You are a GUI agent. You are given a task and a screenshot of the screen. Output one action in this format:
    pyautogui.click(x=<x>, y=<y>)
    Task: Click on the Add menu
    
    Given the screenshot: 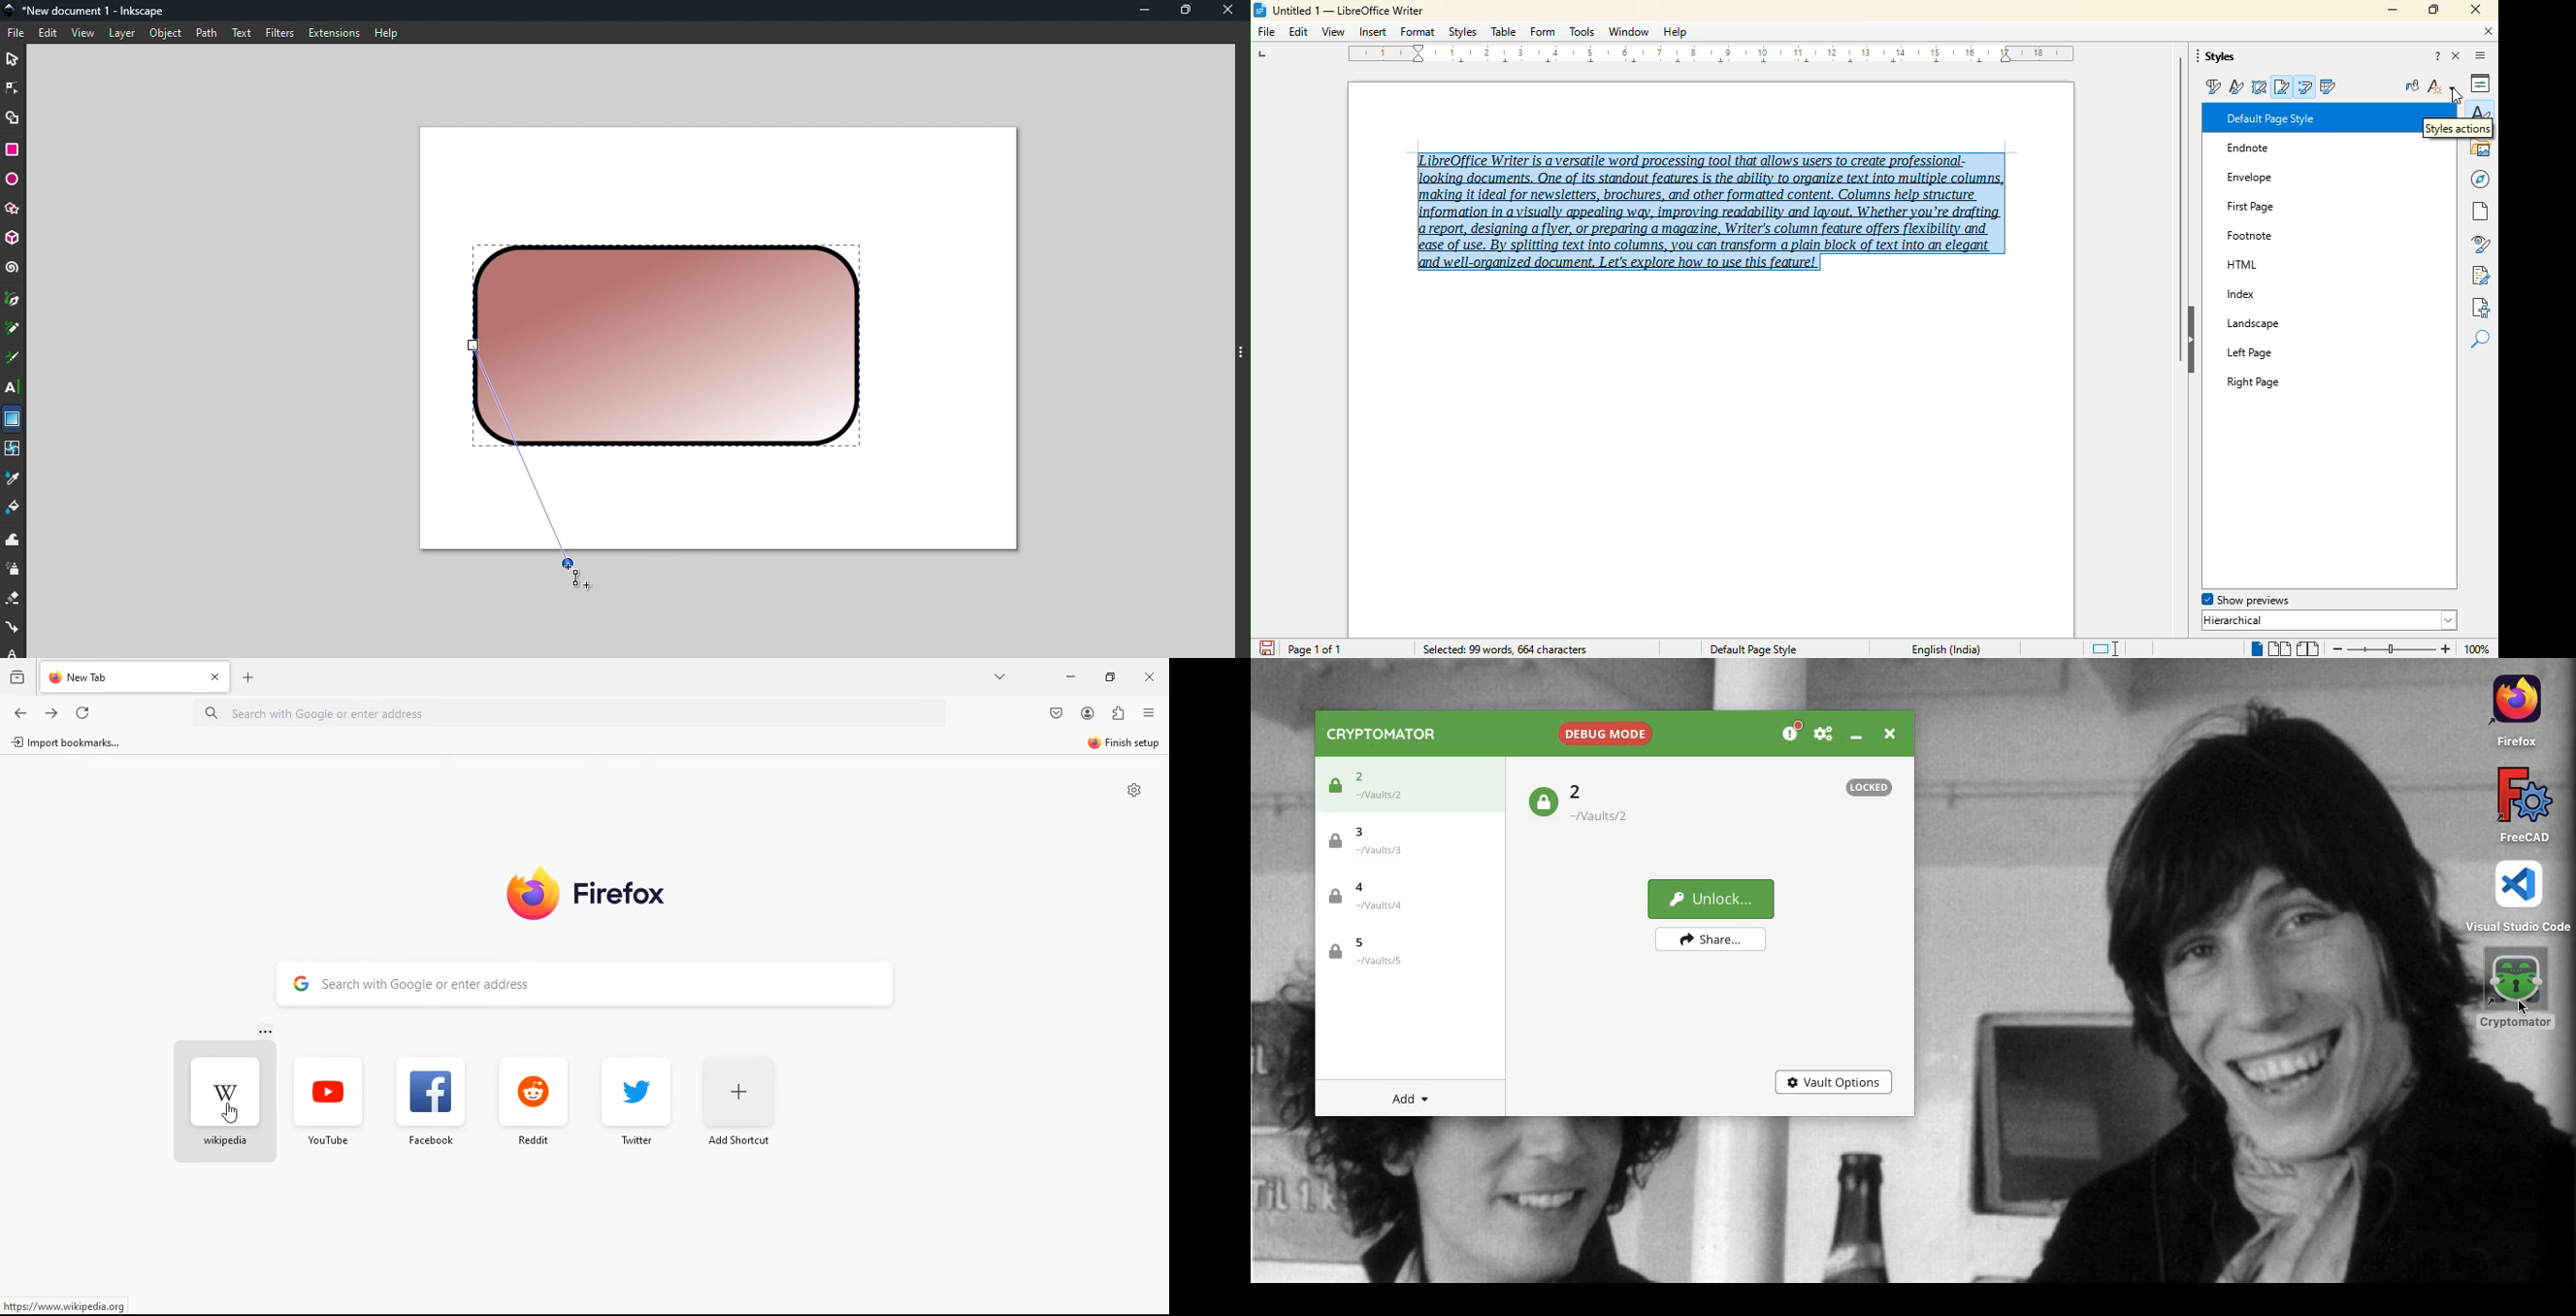 What is the action you would take?
    pyautogui.click(x=1416, y=1100)
    